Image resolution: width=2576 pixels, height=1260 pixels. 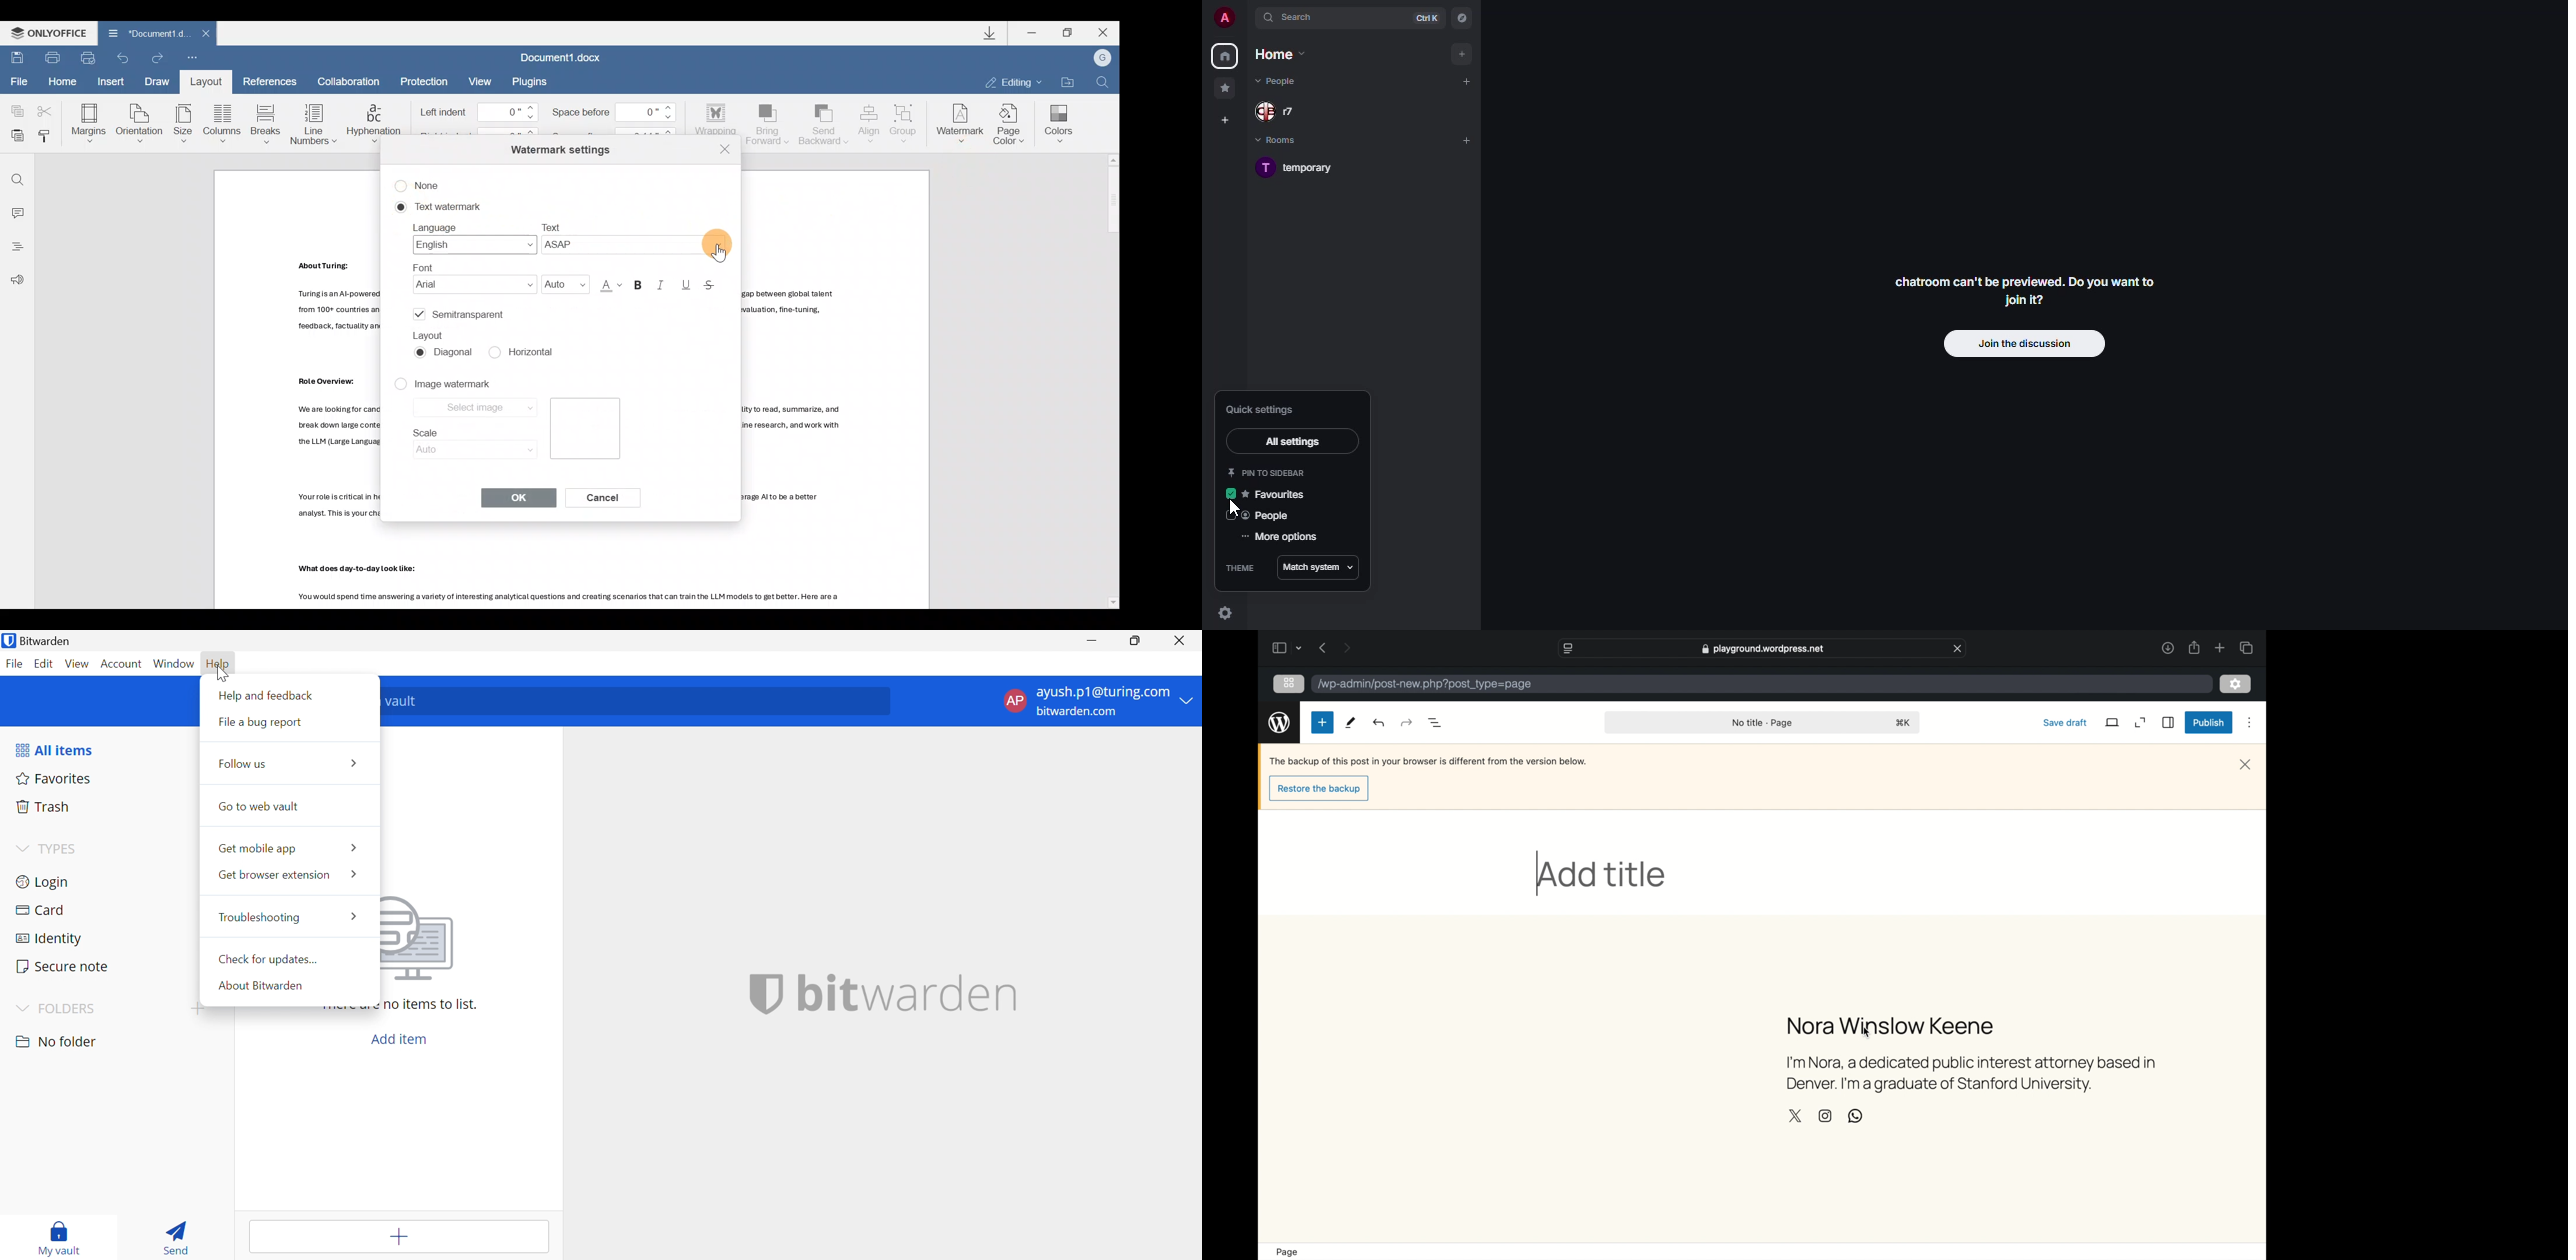 I want to click on Bold, so click(x=640, y=282).